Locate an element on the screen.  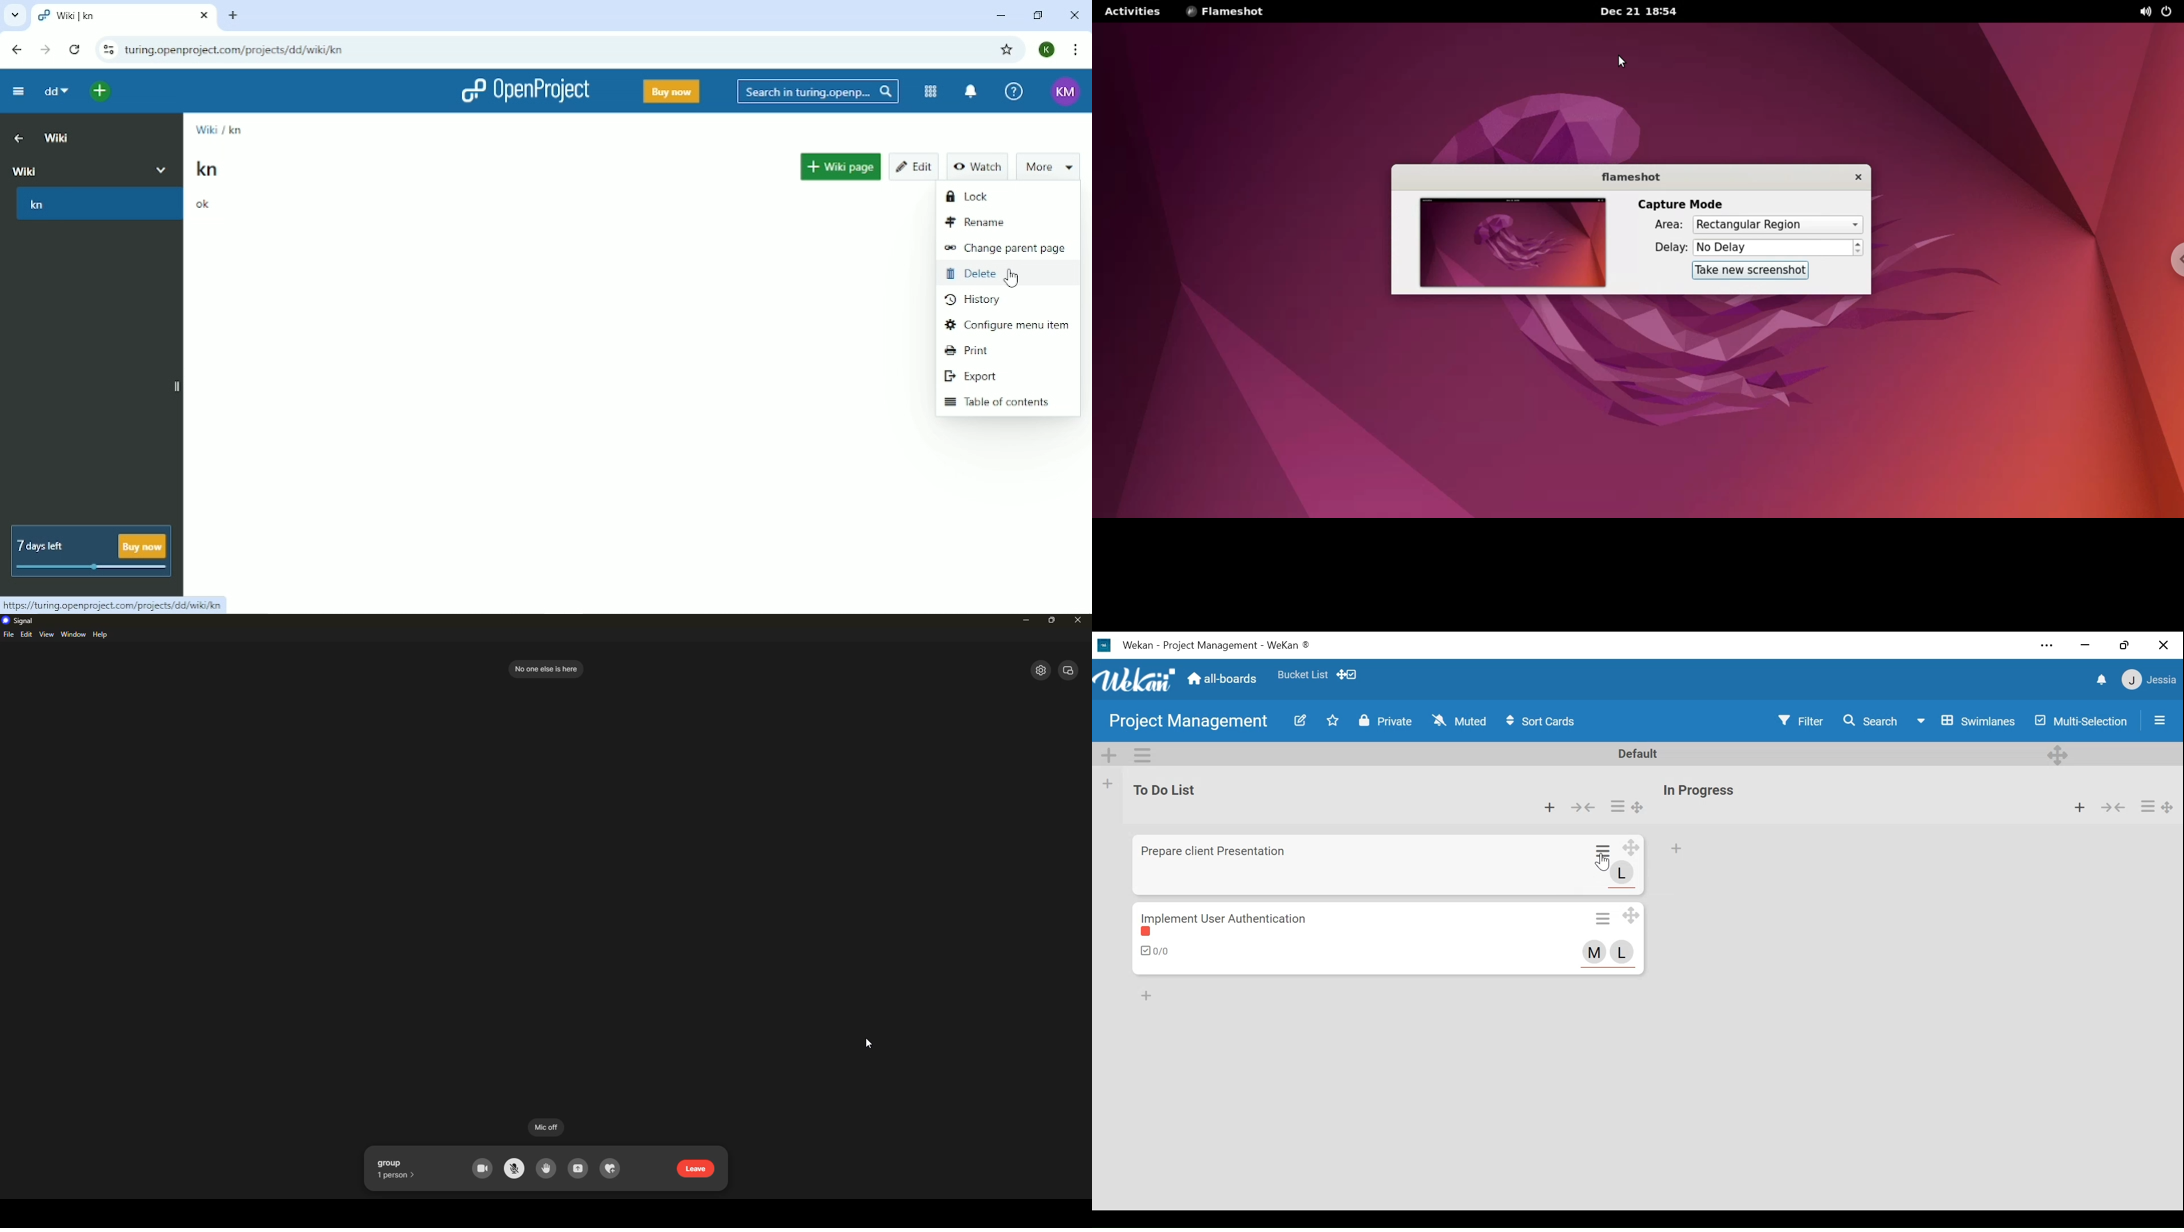
Multi-Selection is located at coordinates (2079, 721).